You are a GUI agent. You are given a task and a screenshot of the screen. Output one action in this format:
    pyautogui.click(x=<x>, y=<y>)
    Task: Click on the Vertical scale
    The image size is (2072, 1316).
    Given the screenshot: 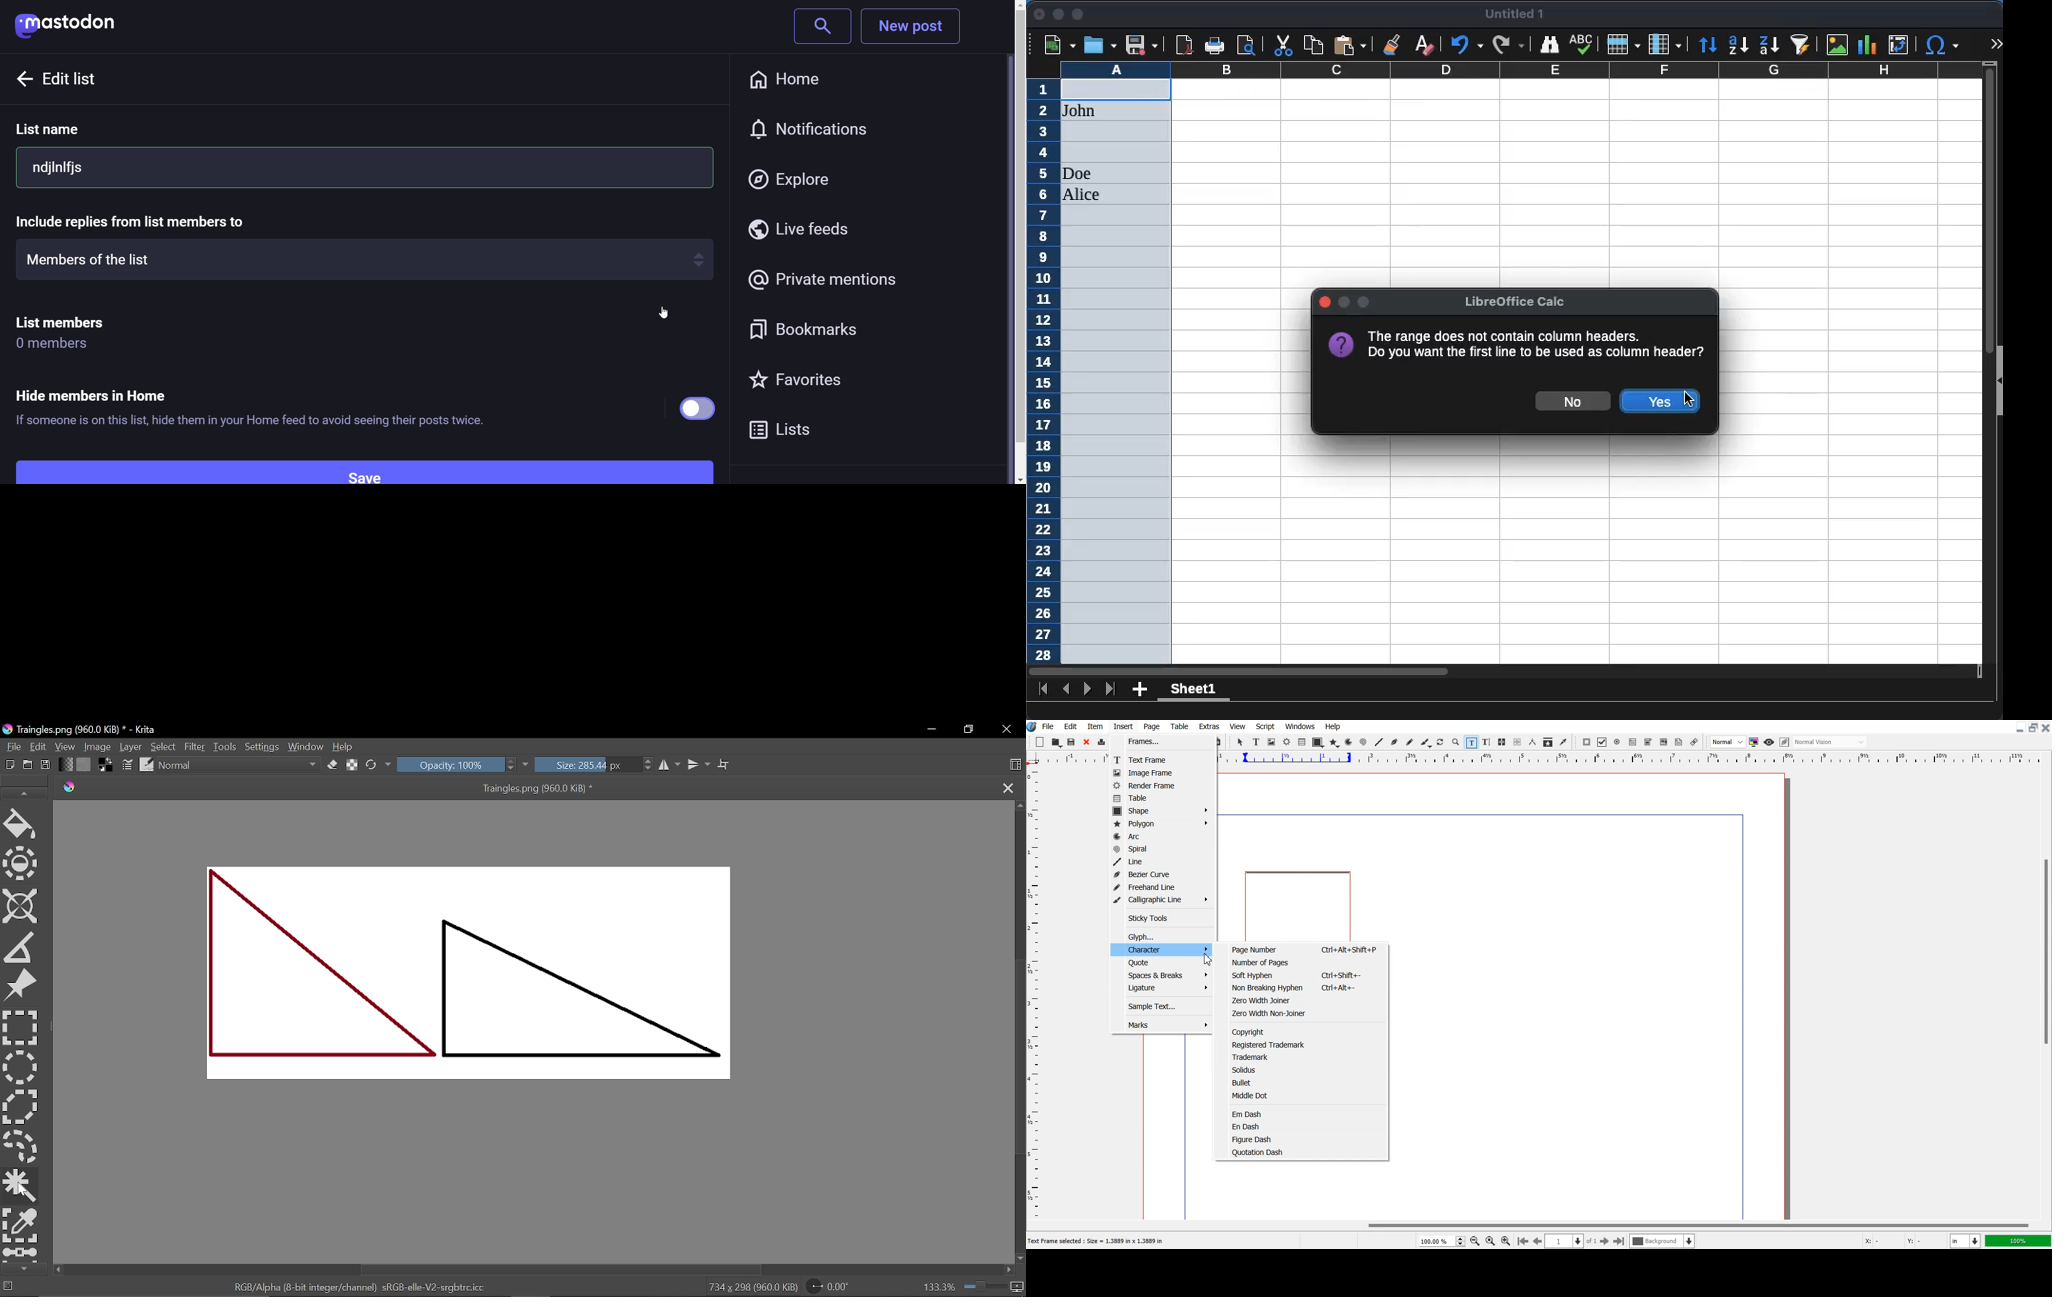 What is the action you would take?
    pyautogui.click(x=1033, y=993)
    